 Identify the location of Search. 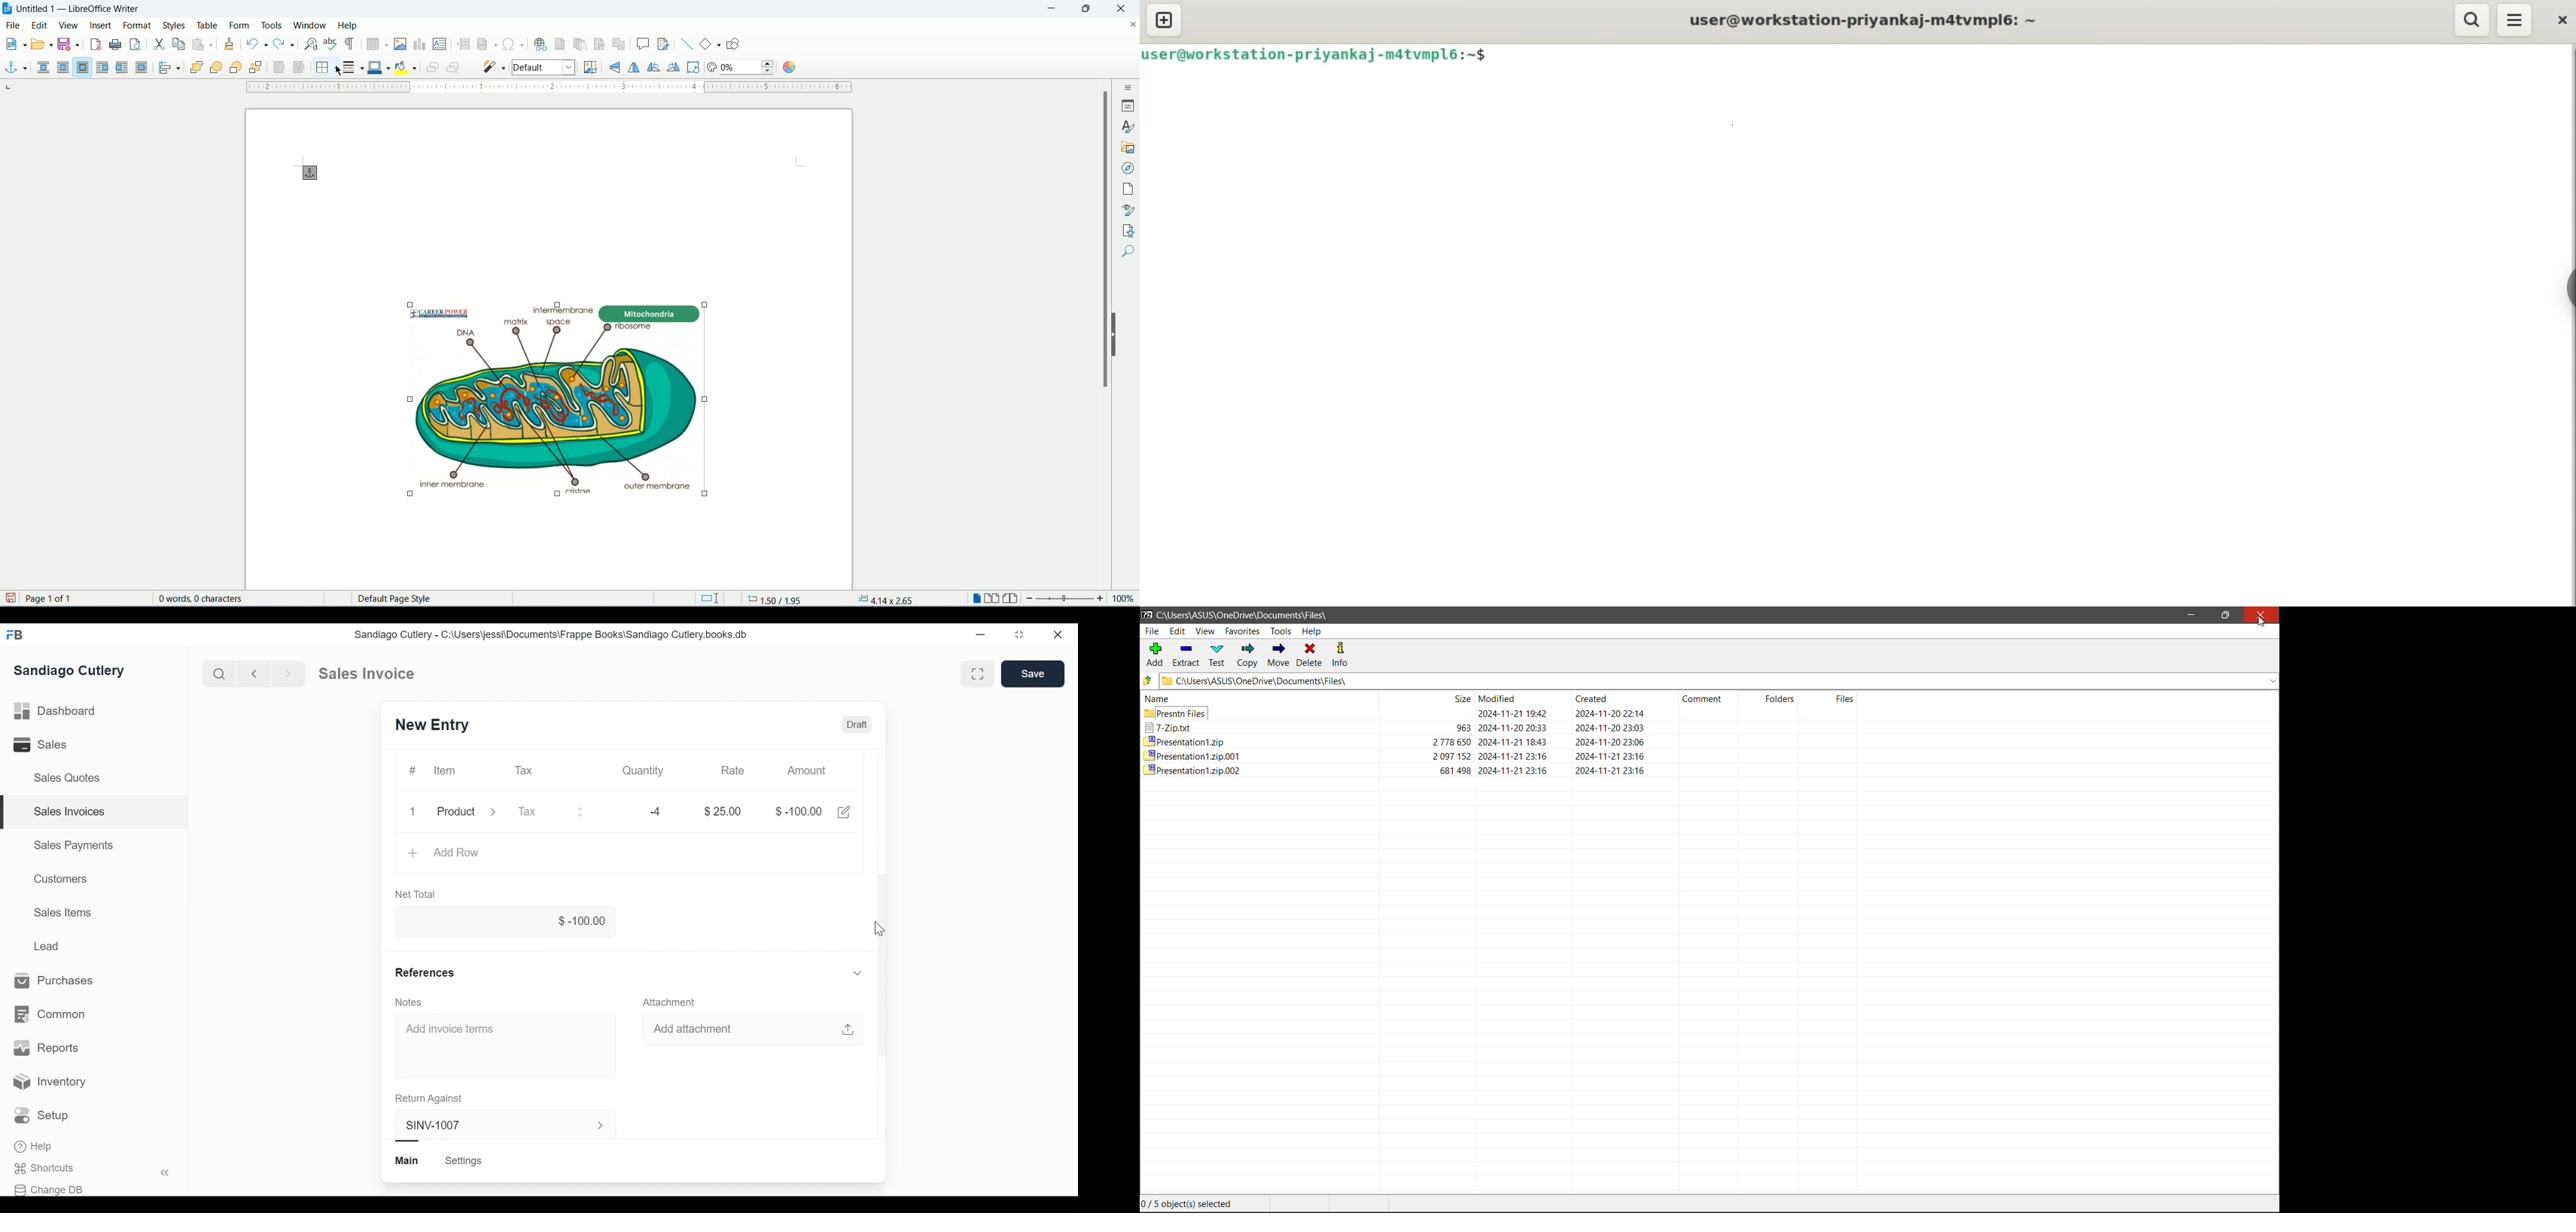
(219, 673).